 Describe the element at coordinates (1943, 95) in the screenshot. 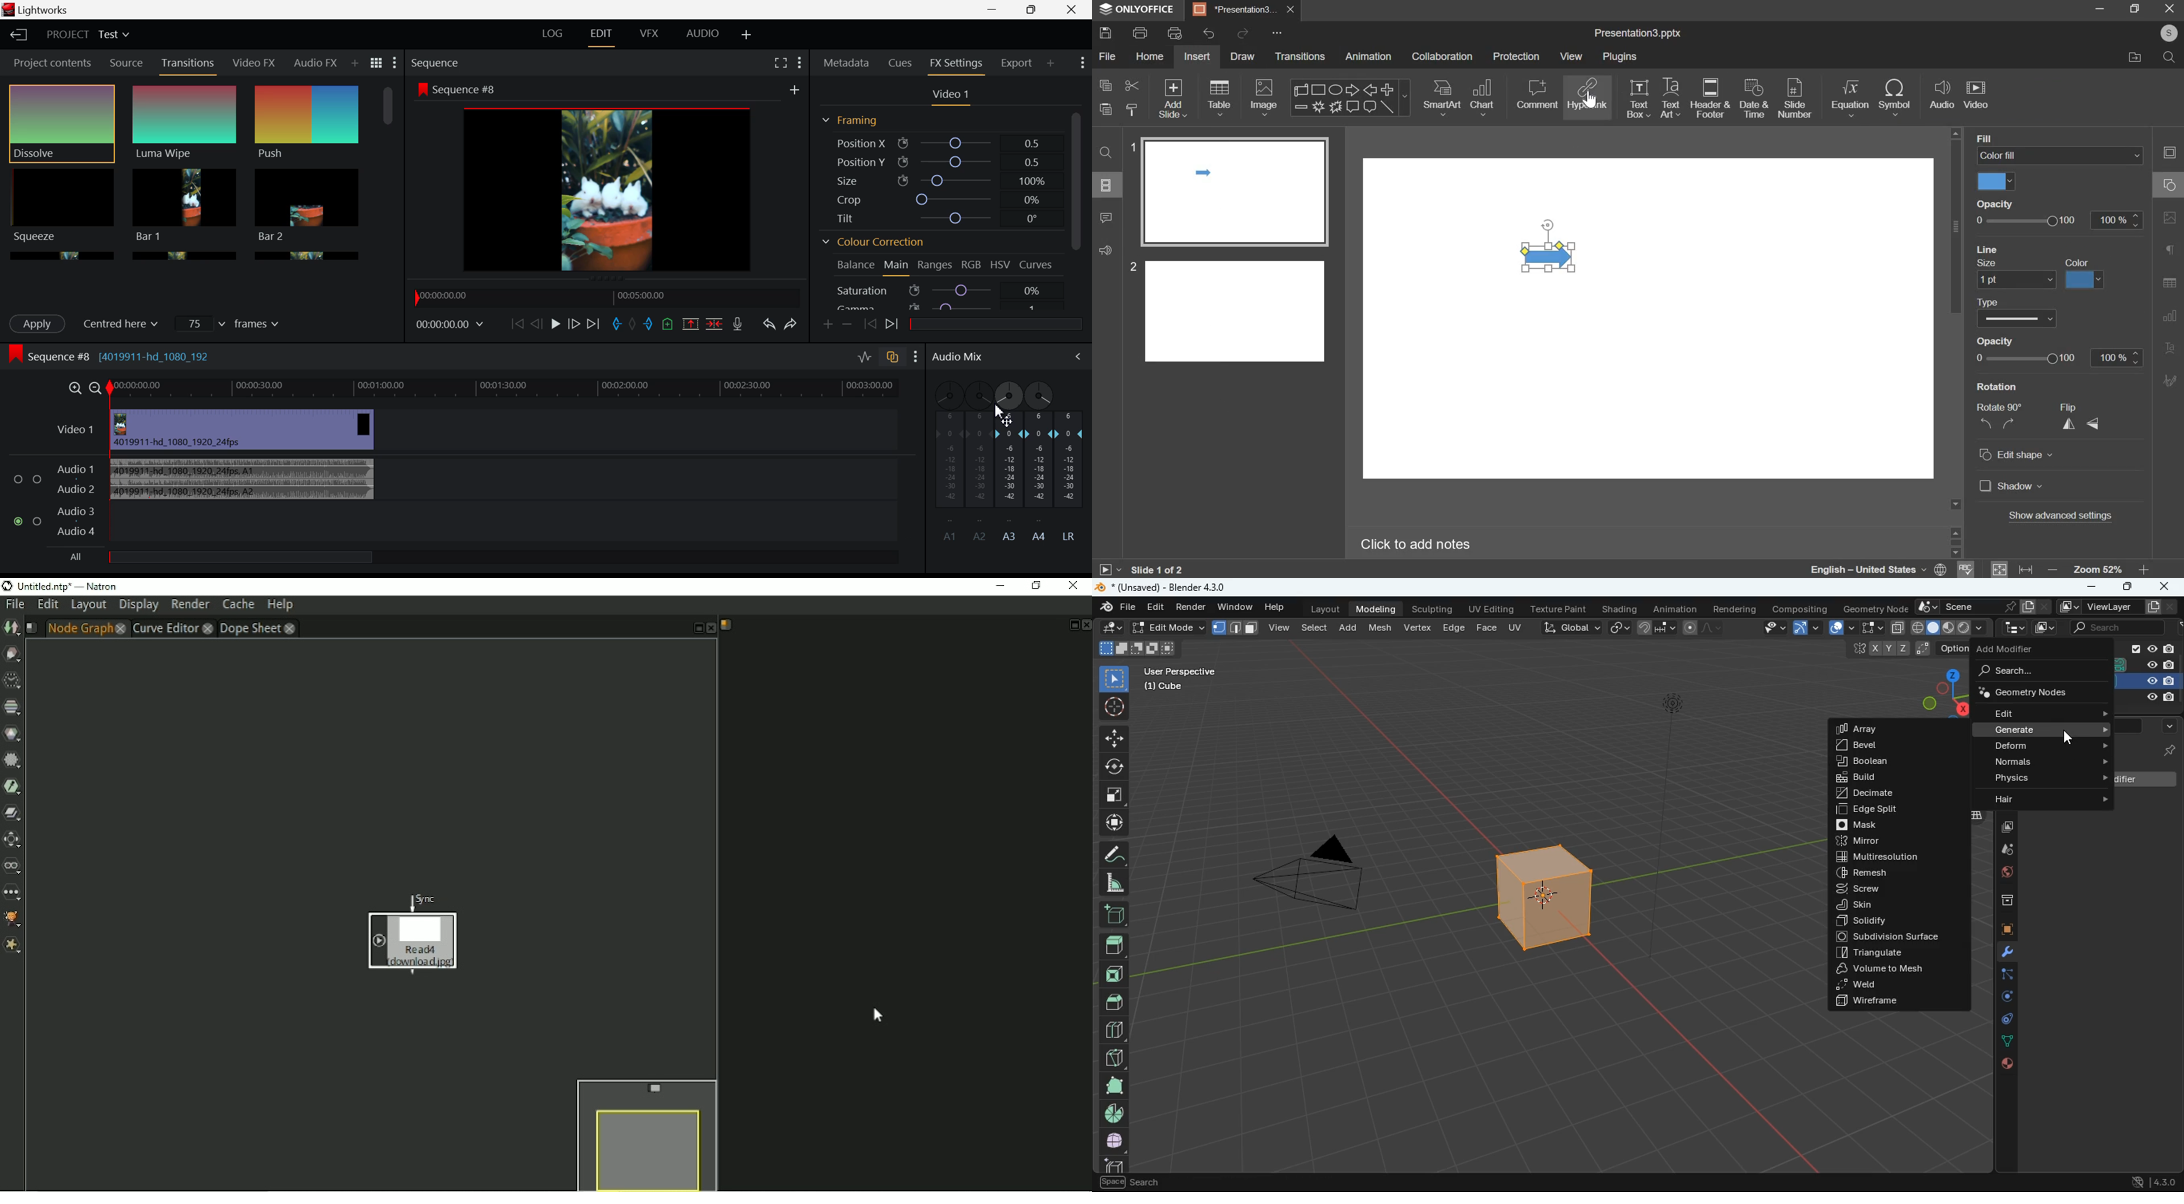

I see `audio` at that location.